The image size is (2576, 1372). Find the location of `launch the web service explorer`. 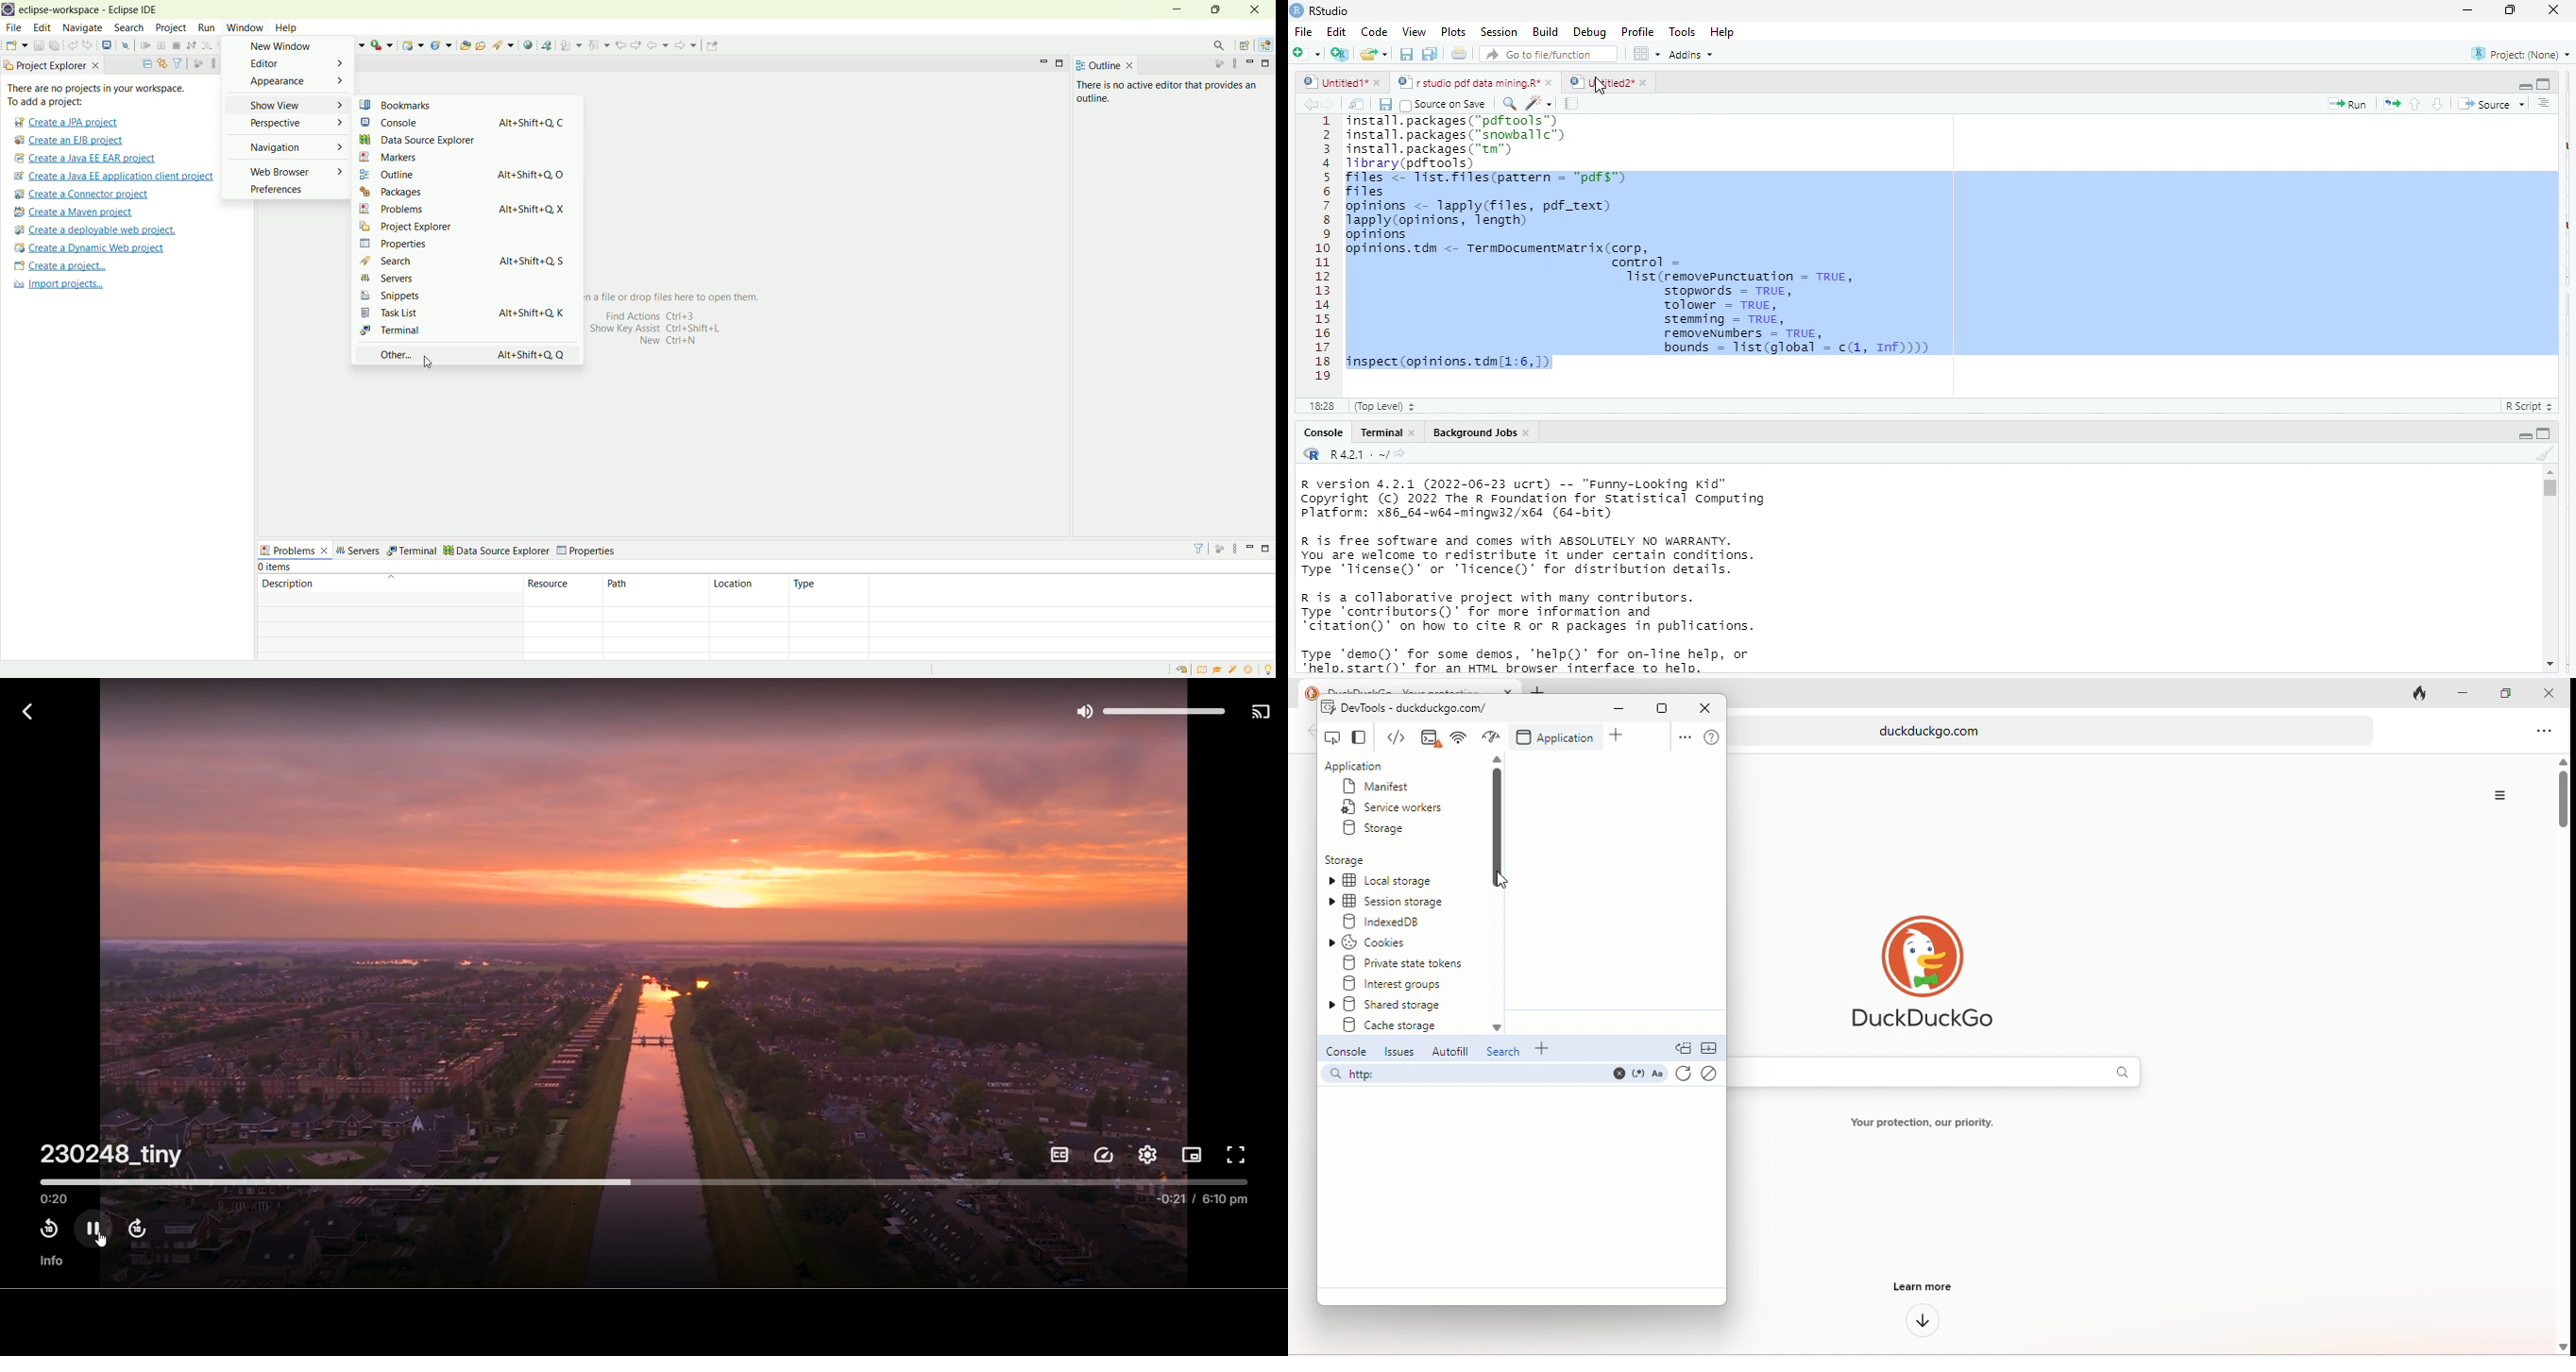

launch the web service explorer is located at coordinates (546, 45).